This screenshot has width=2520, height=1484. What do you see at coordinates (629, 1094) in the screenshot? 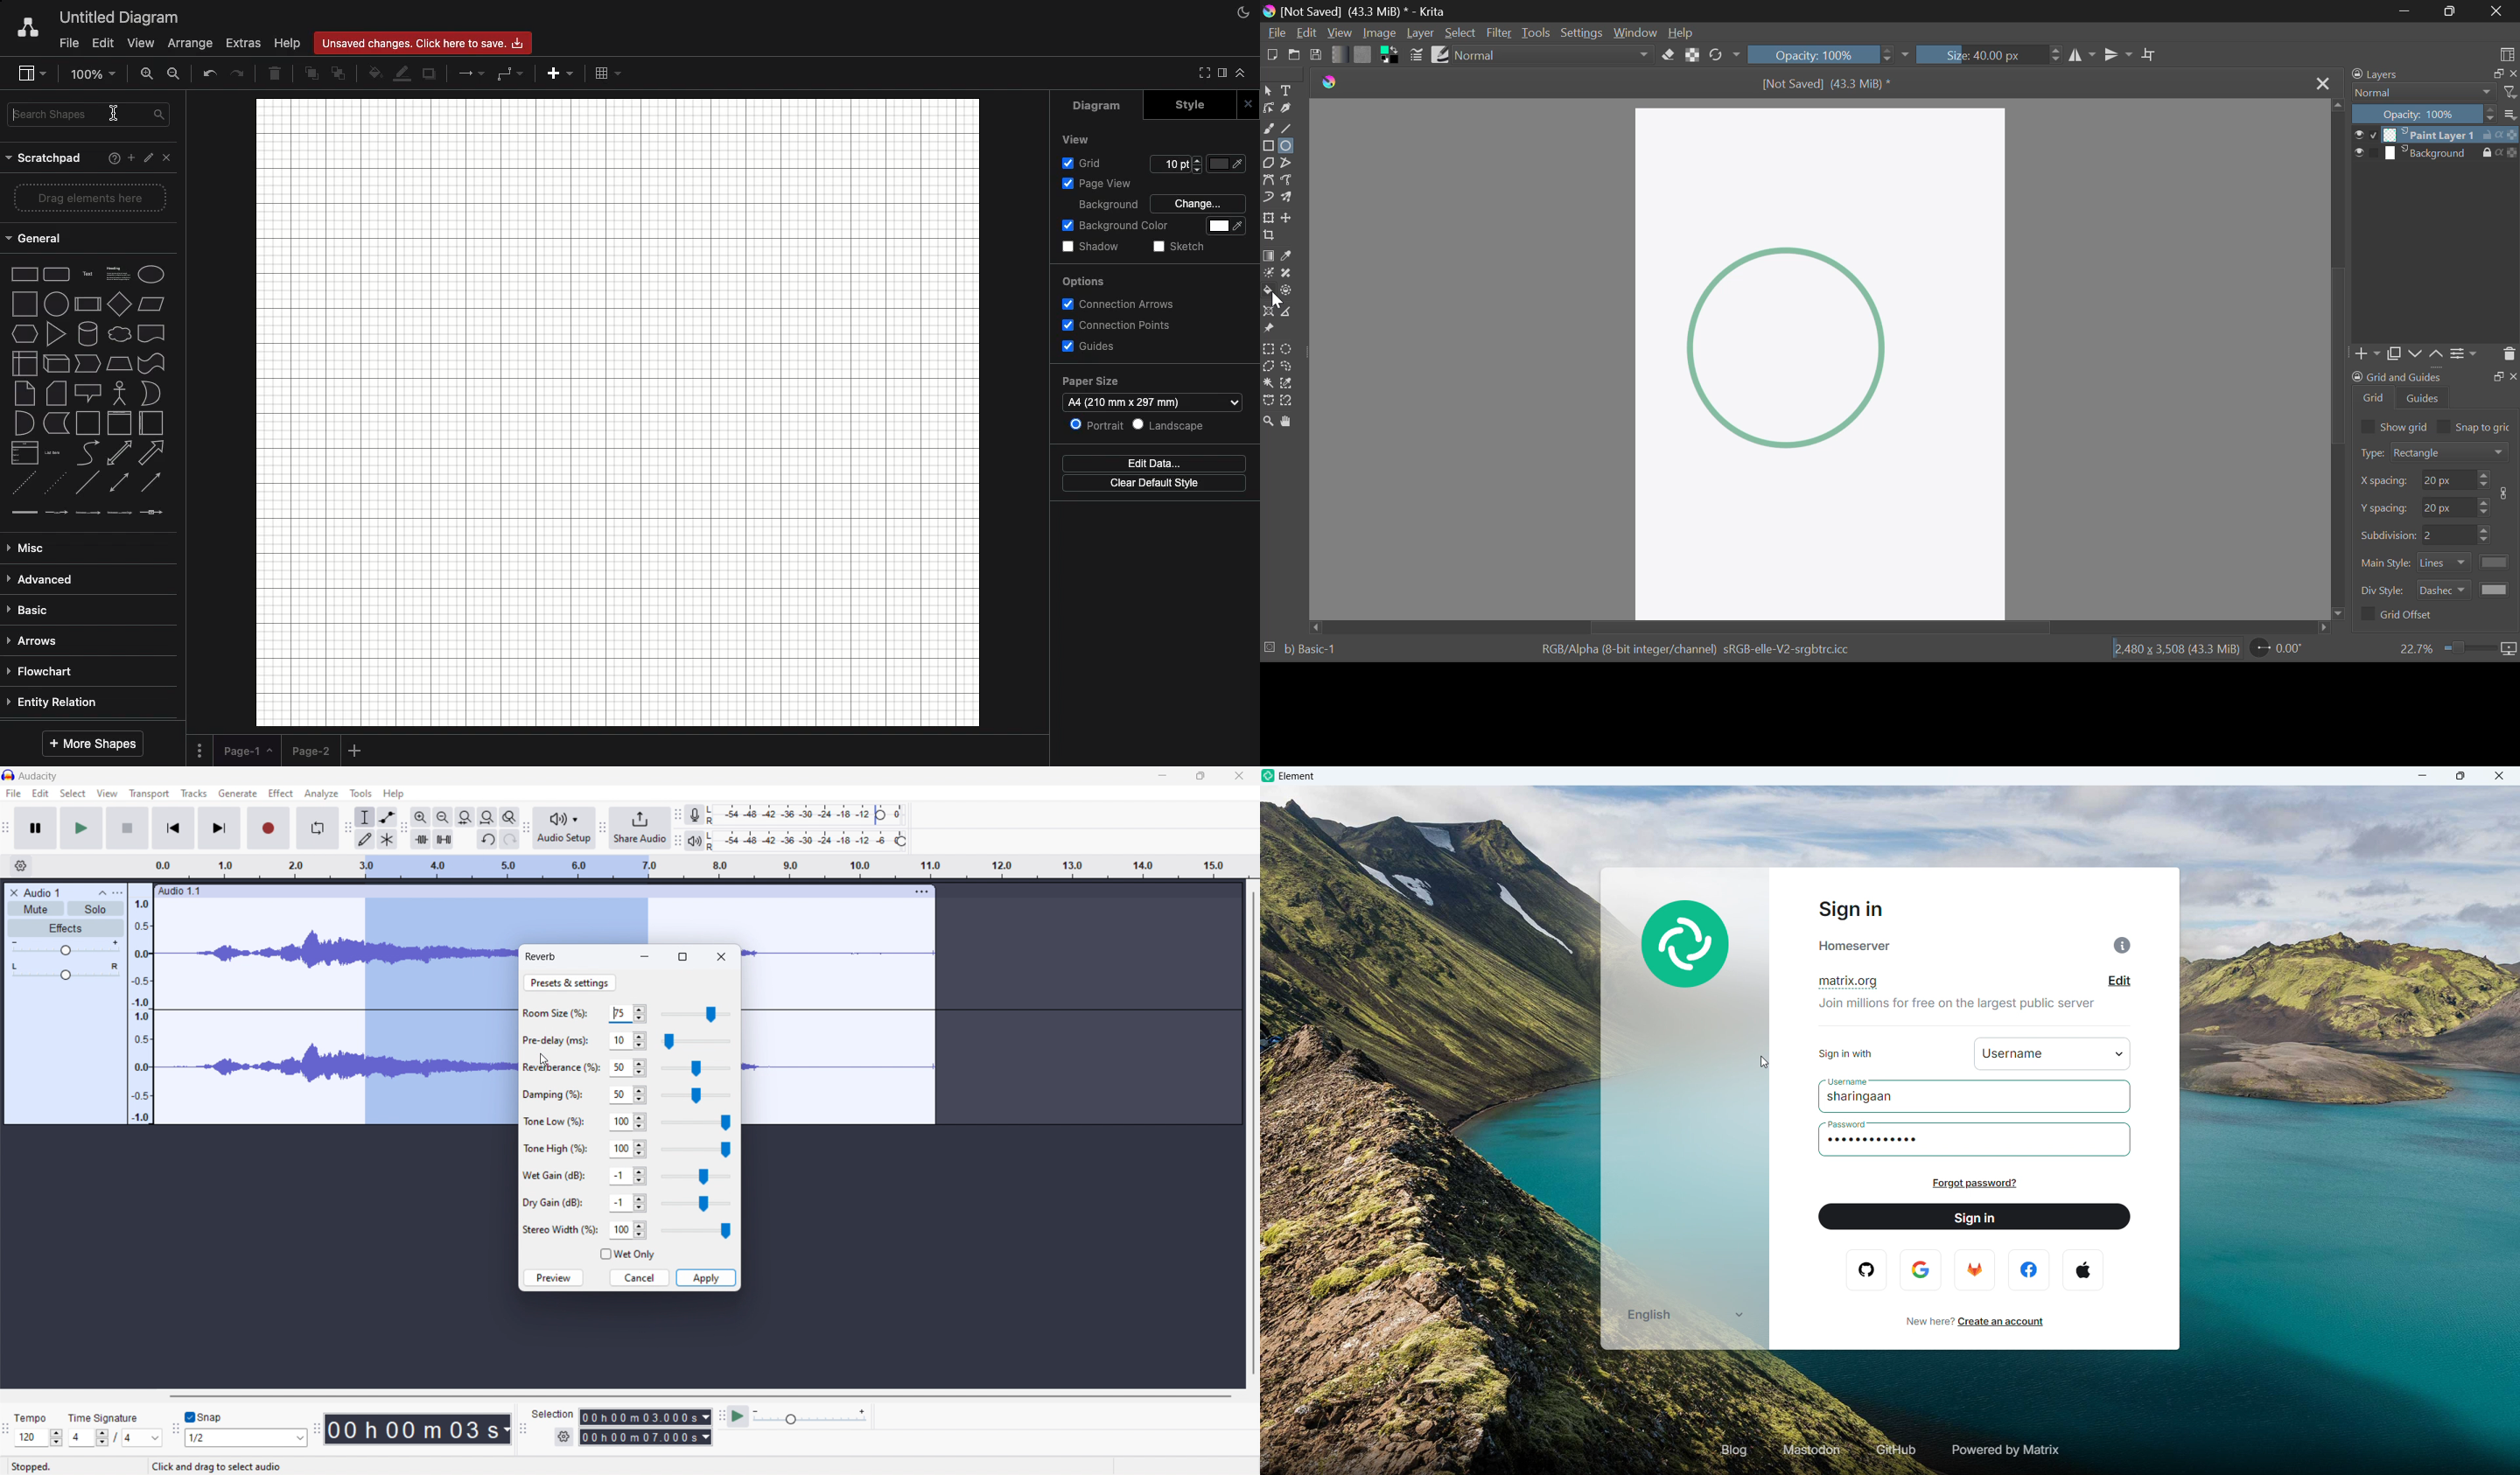
I see `50` at bounding box center [629, 1094].